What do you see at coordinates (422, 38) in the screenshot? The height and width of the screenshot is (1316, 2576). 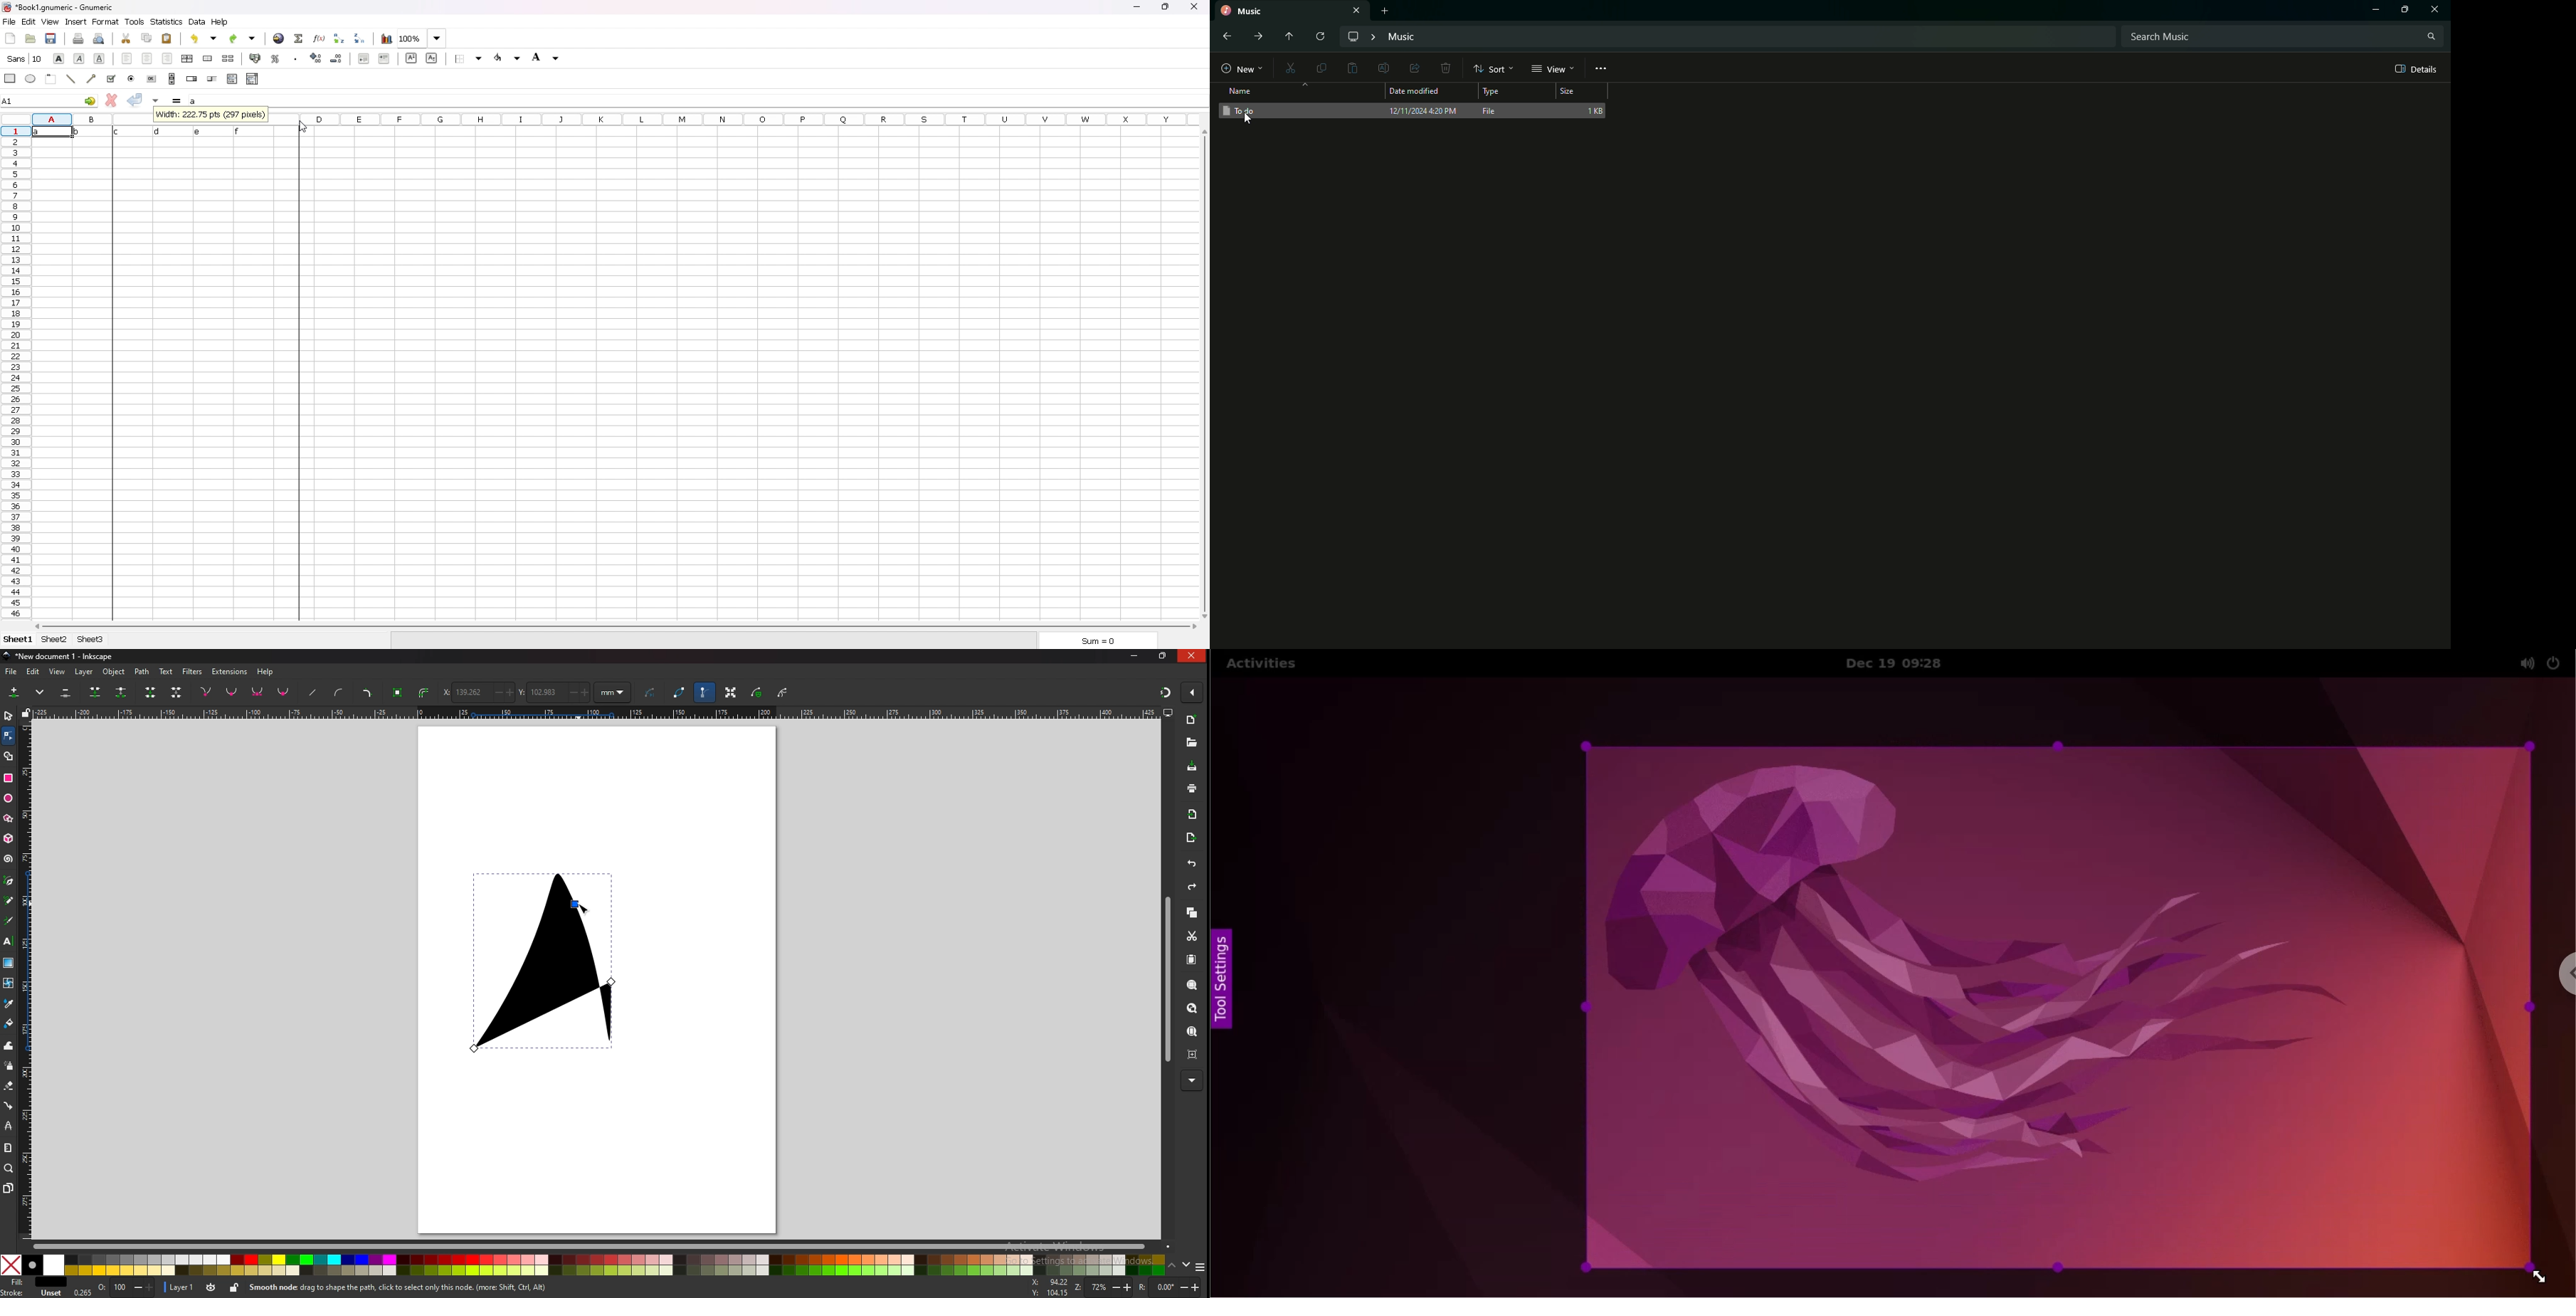 I see `zoom` at bounding box center [422, 38].